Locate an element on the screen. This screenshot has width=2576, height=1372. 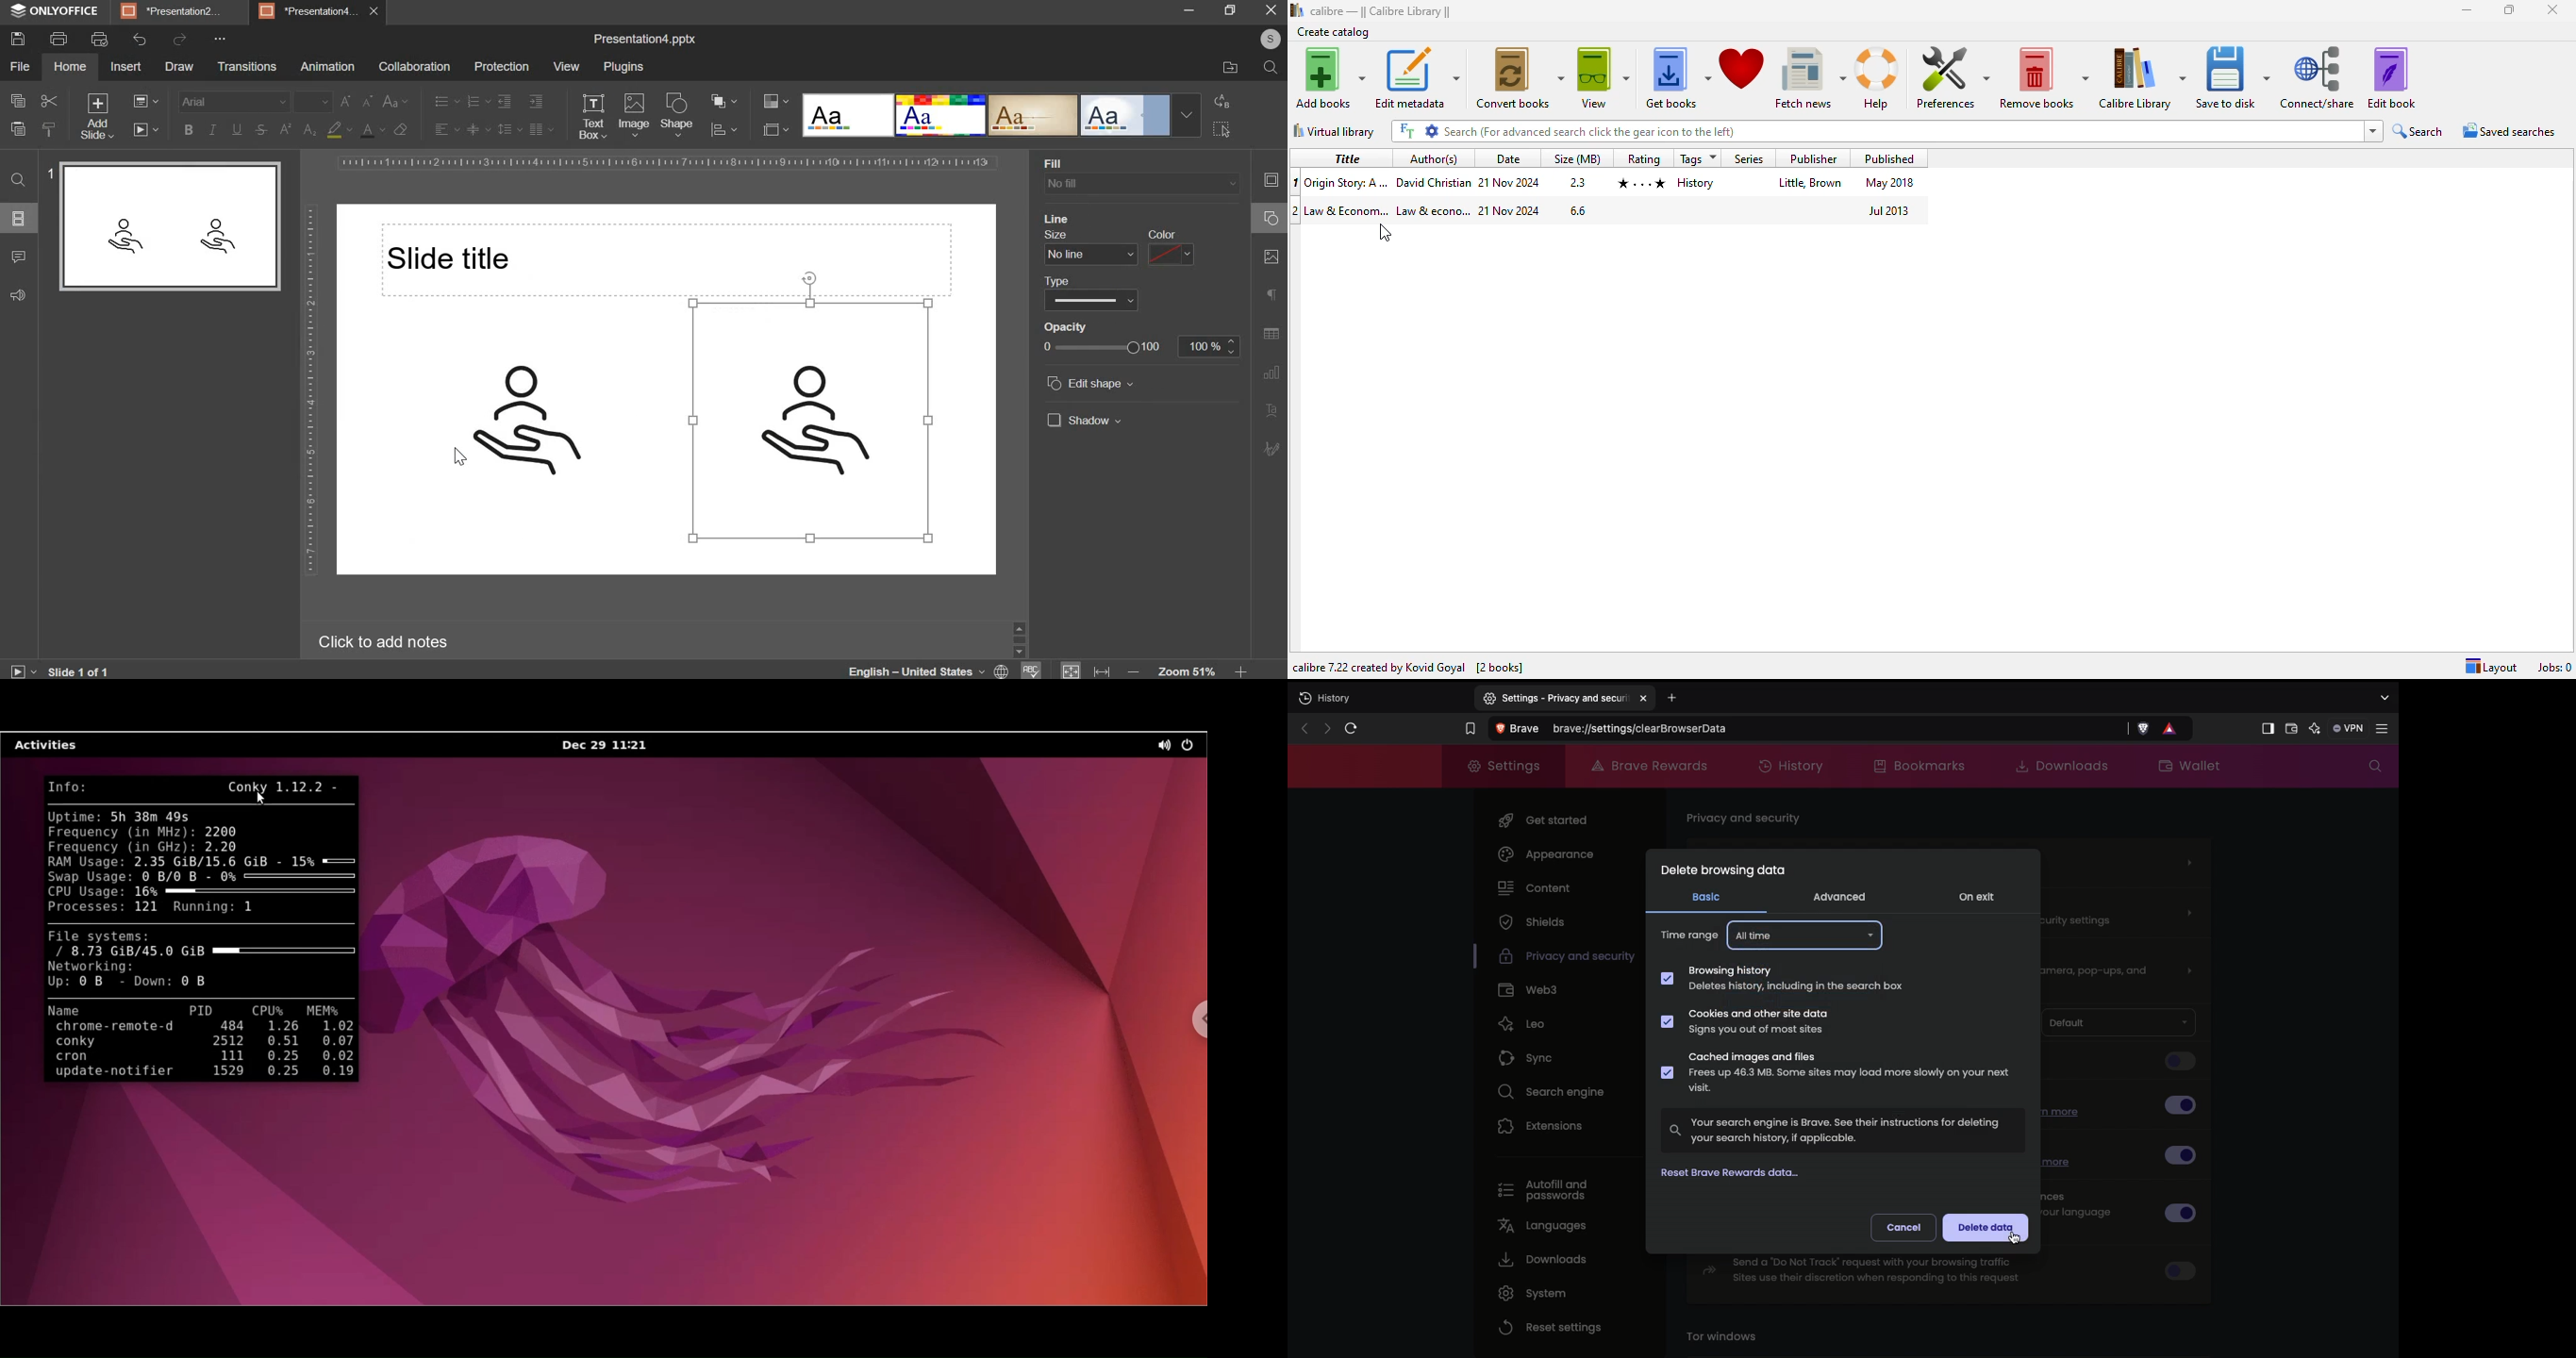
find is located at coordinates (19, 179).